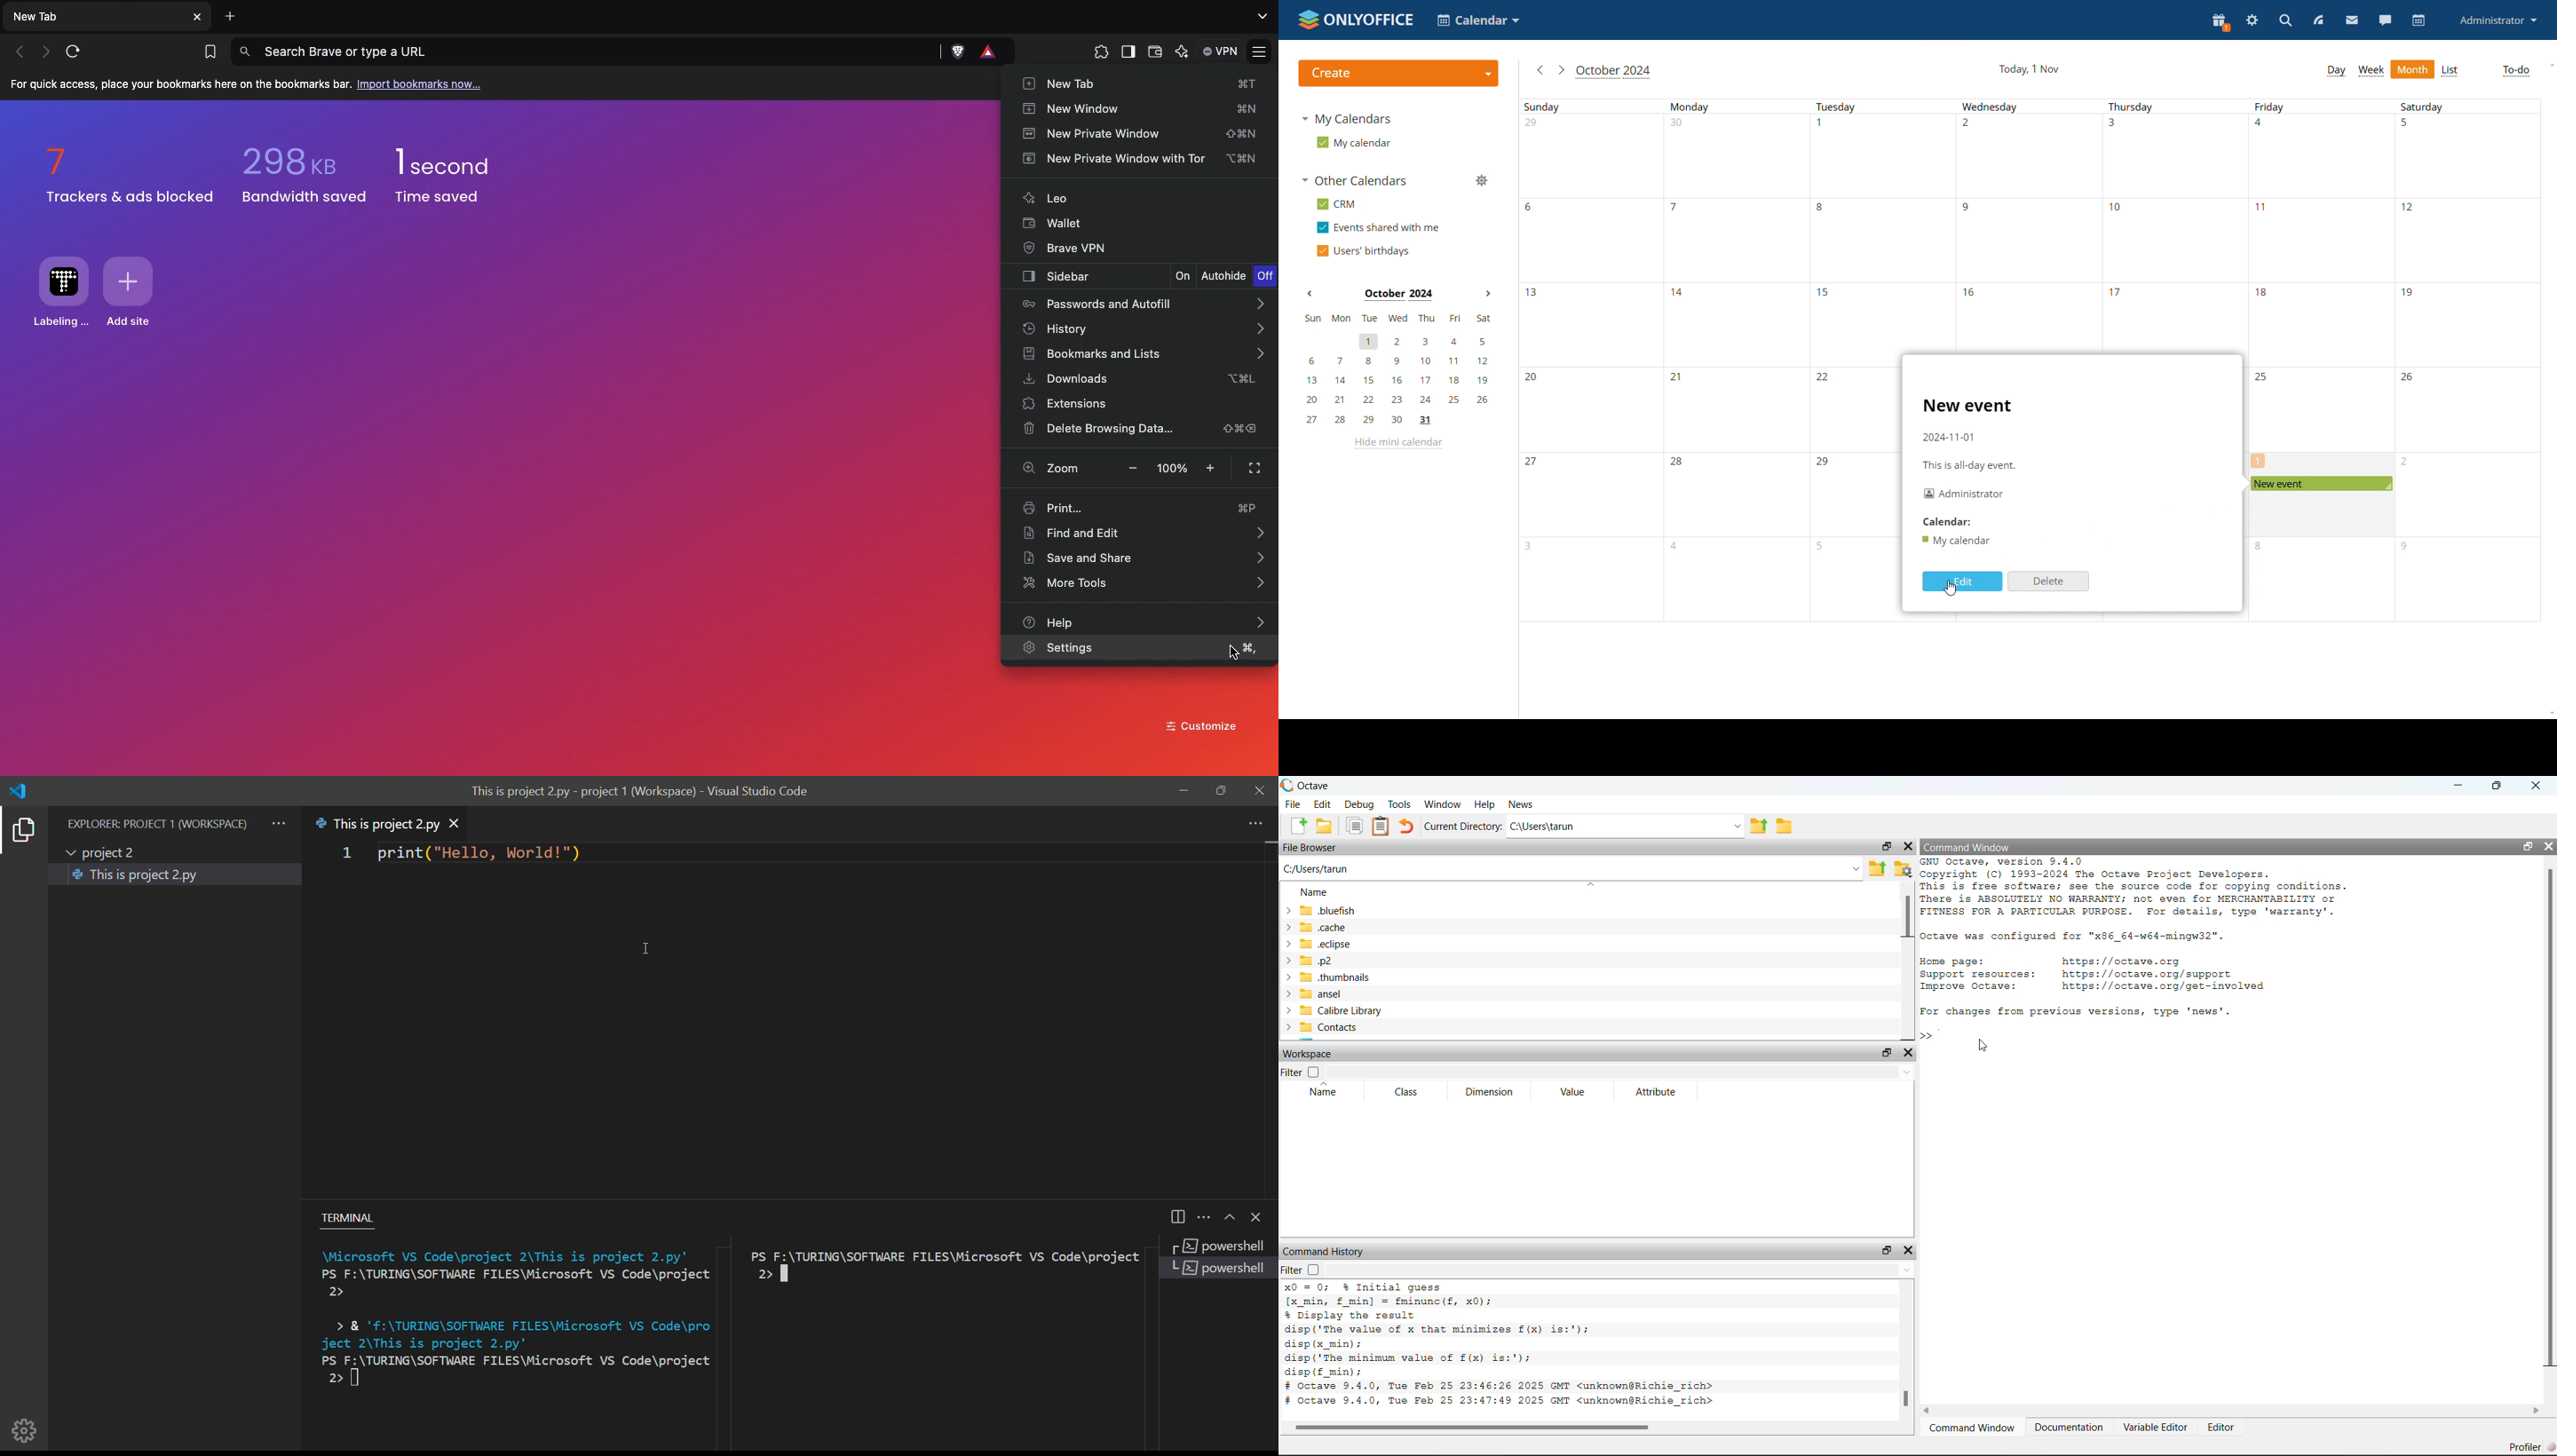  I want to click on New script, so click(1299, 826).